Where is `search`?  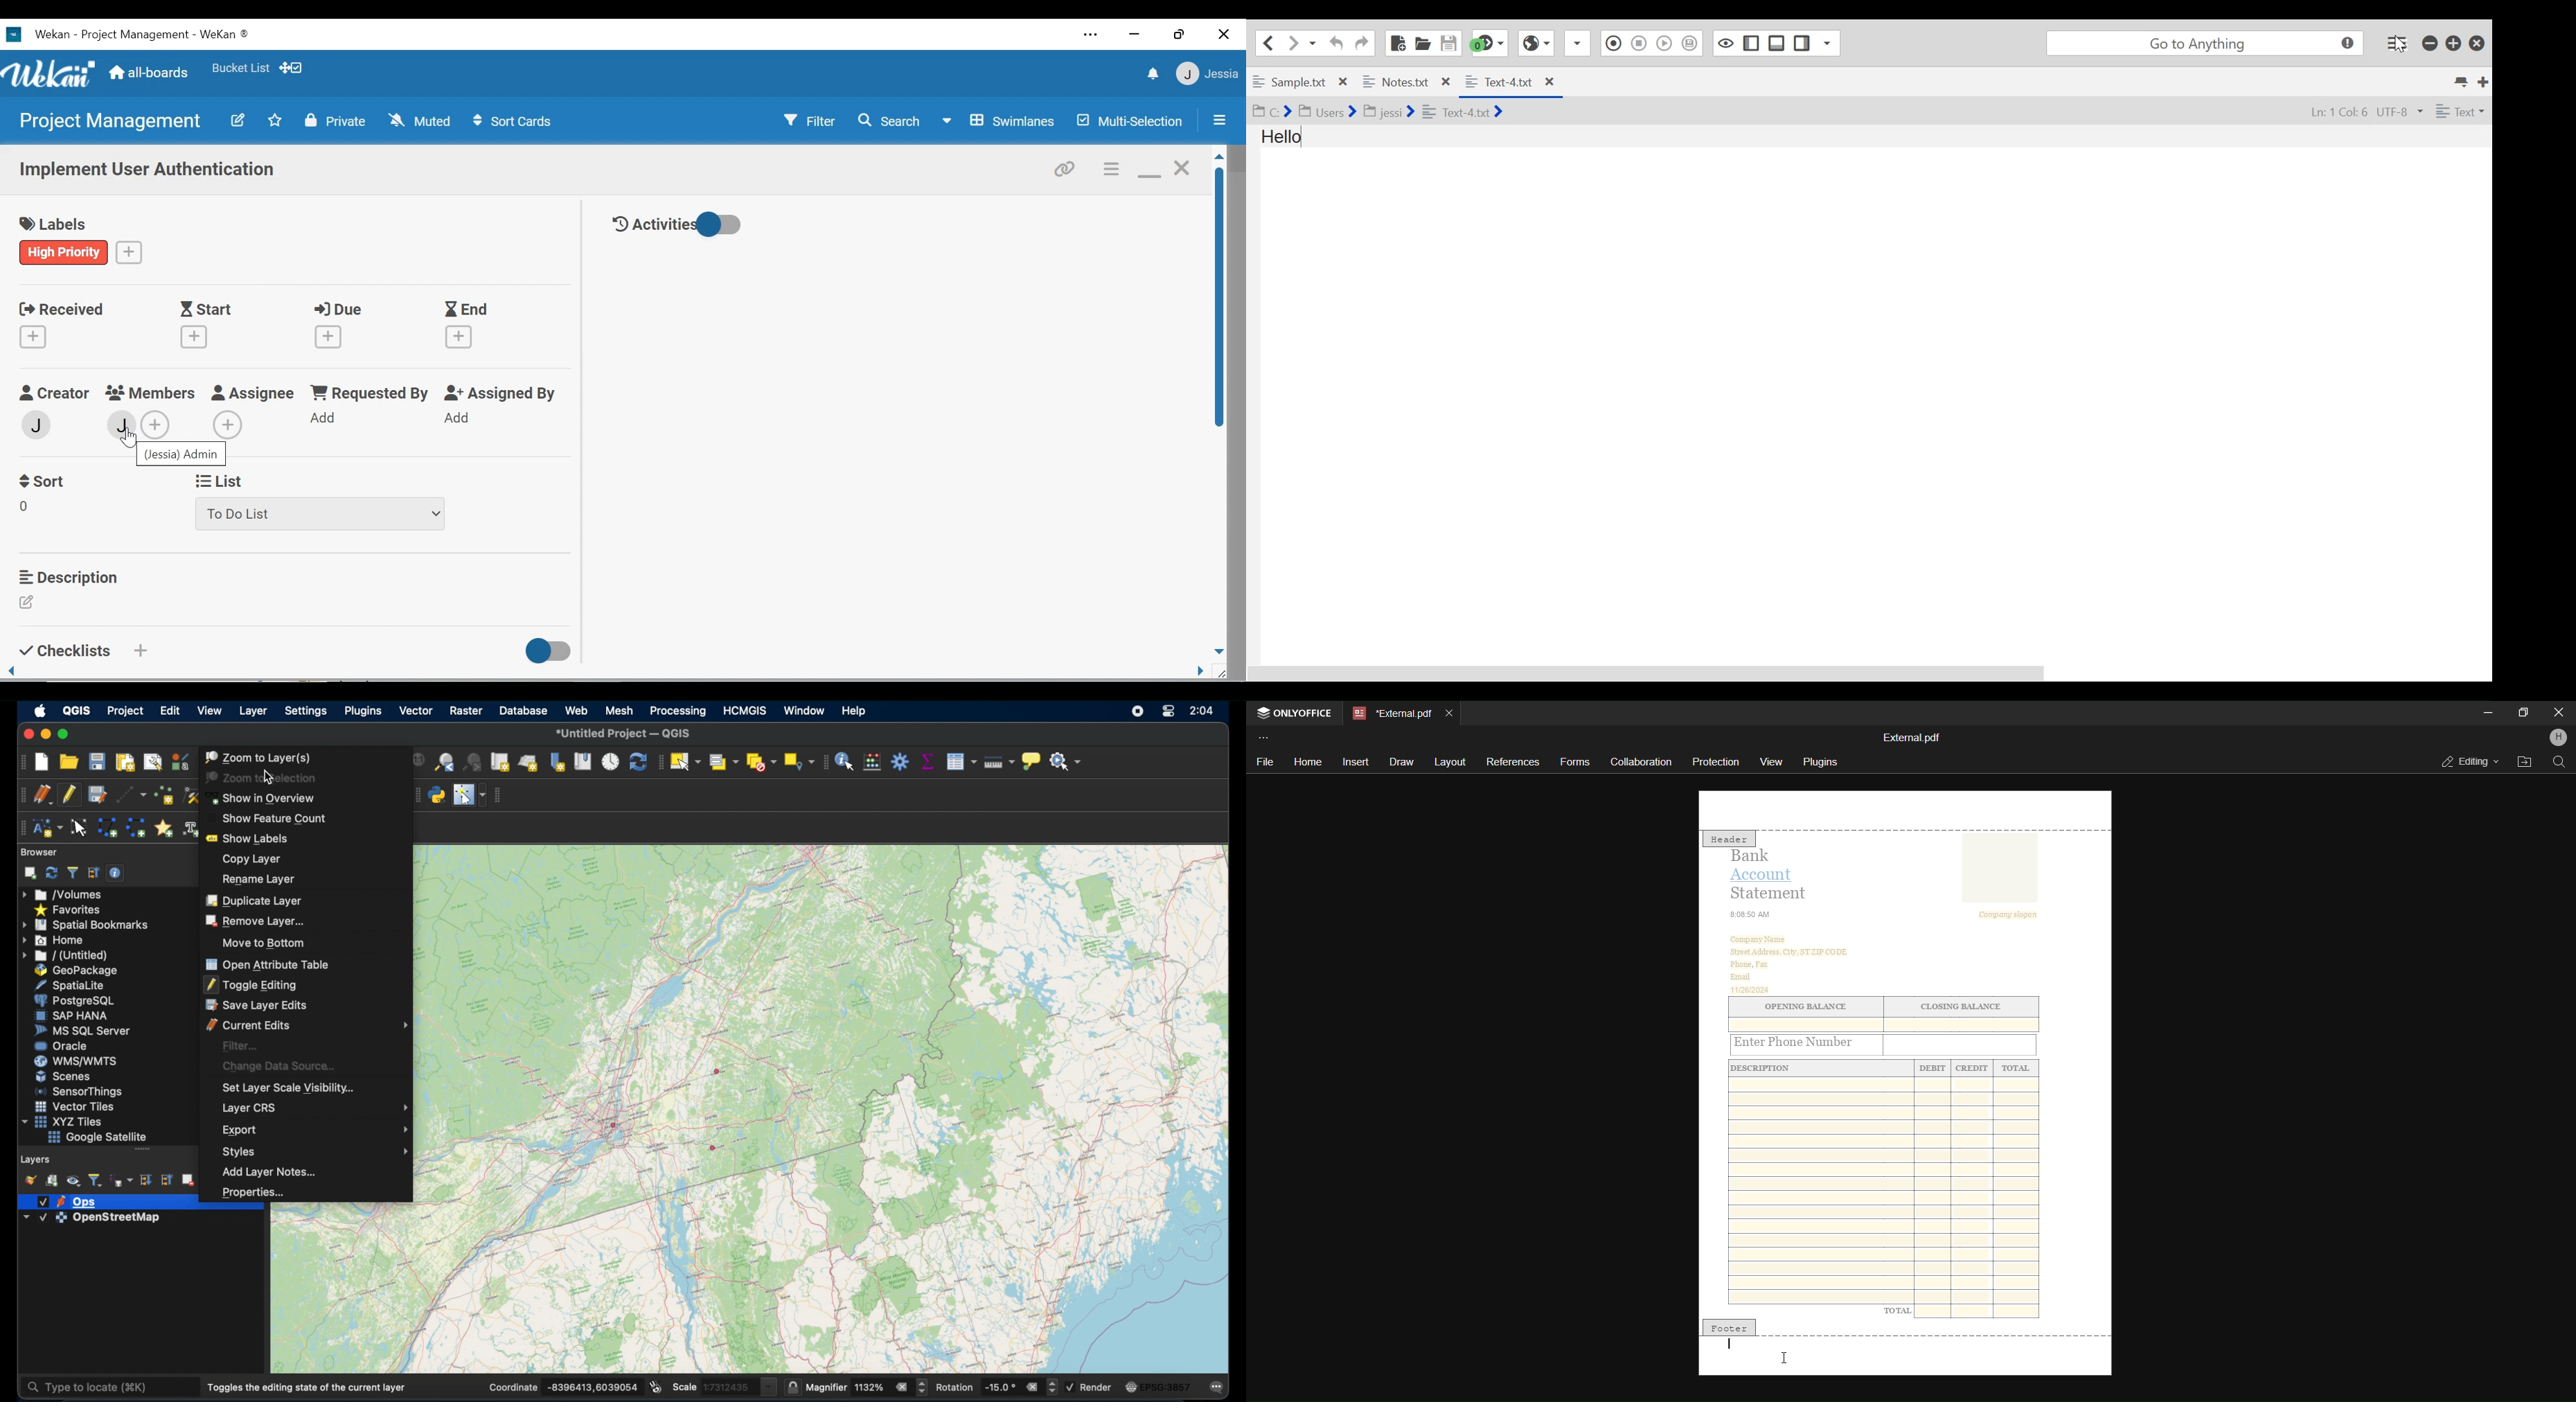
search is located at coordinates (2558, 763).